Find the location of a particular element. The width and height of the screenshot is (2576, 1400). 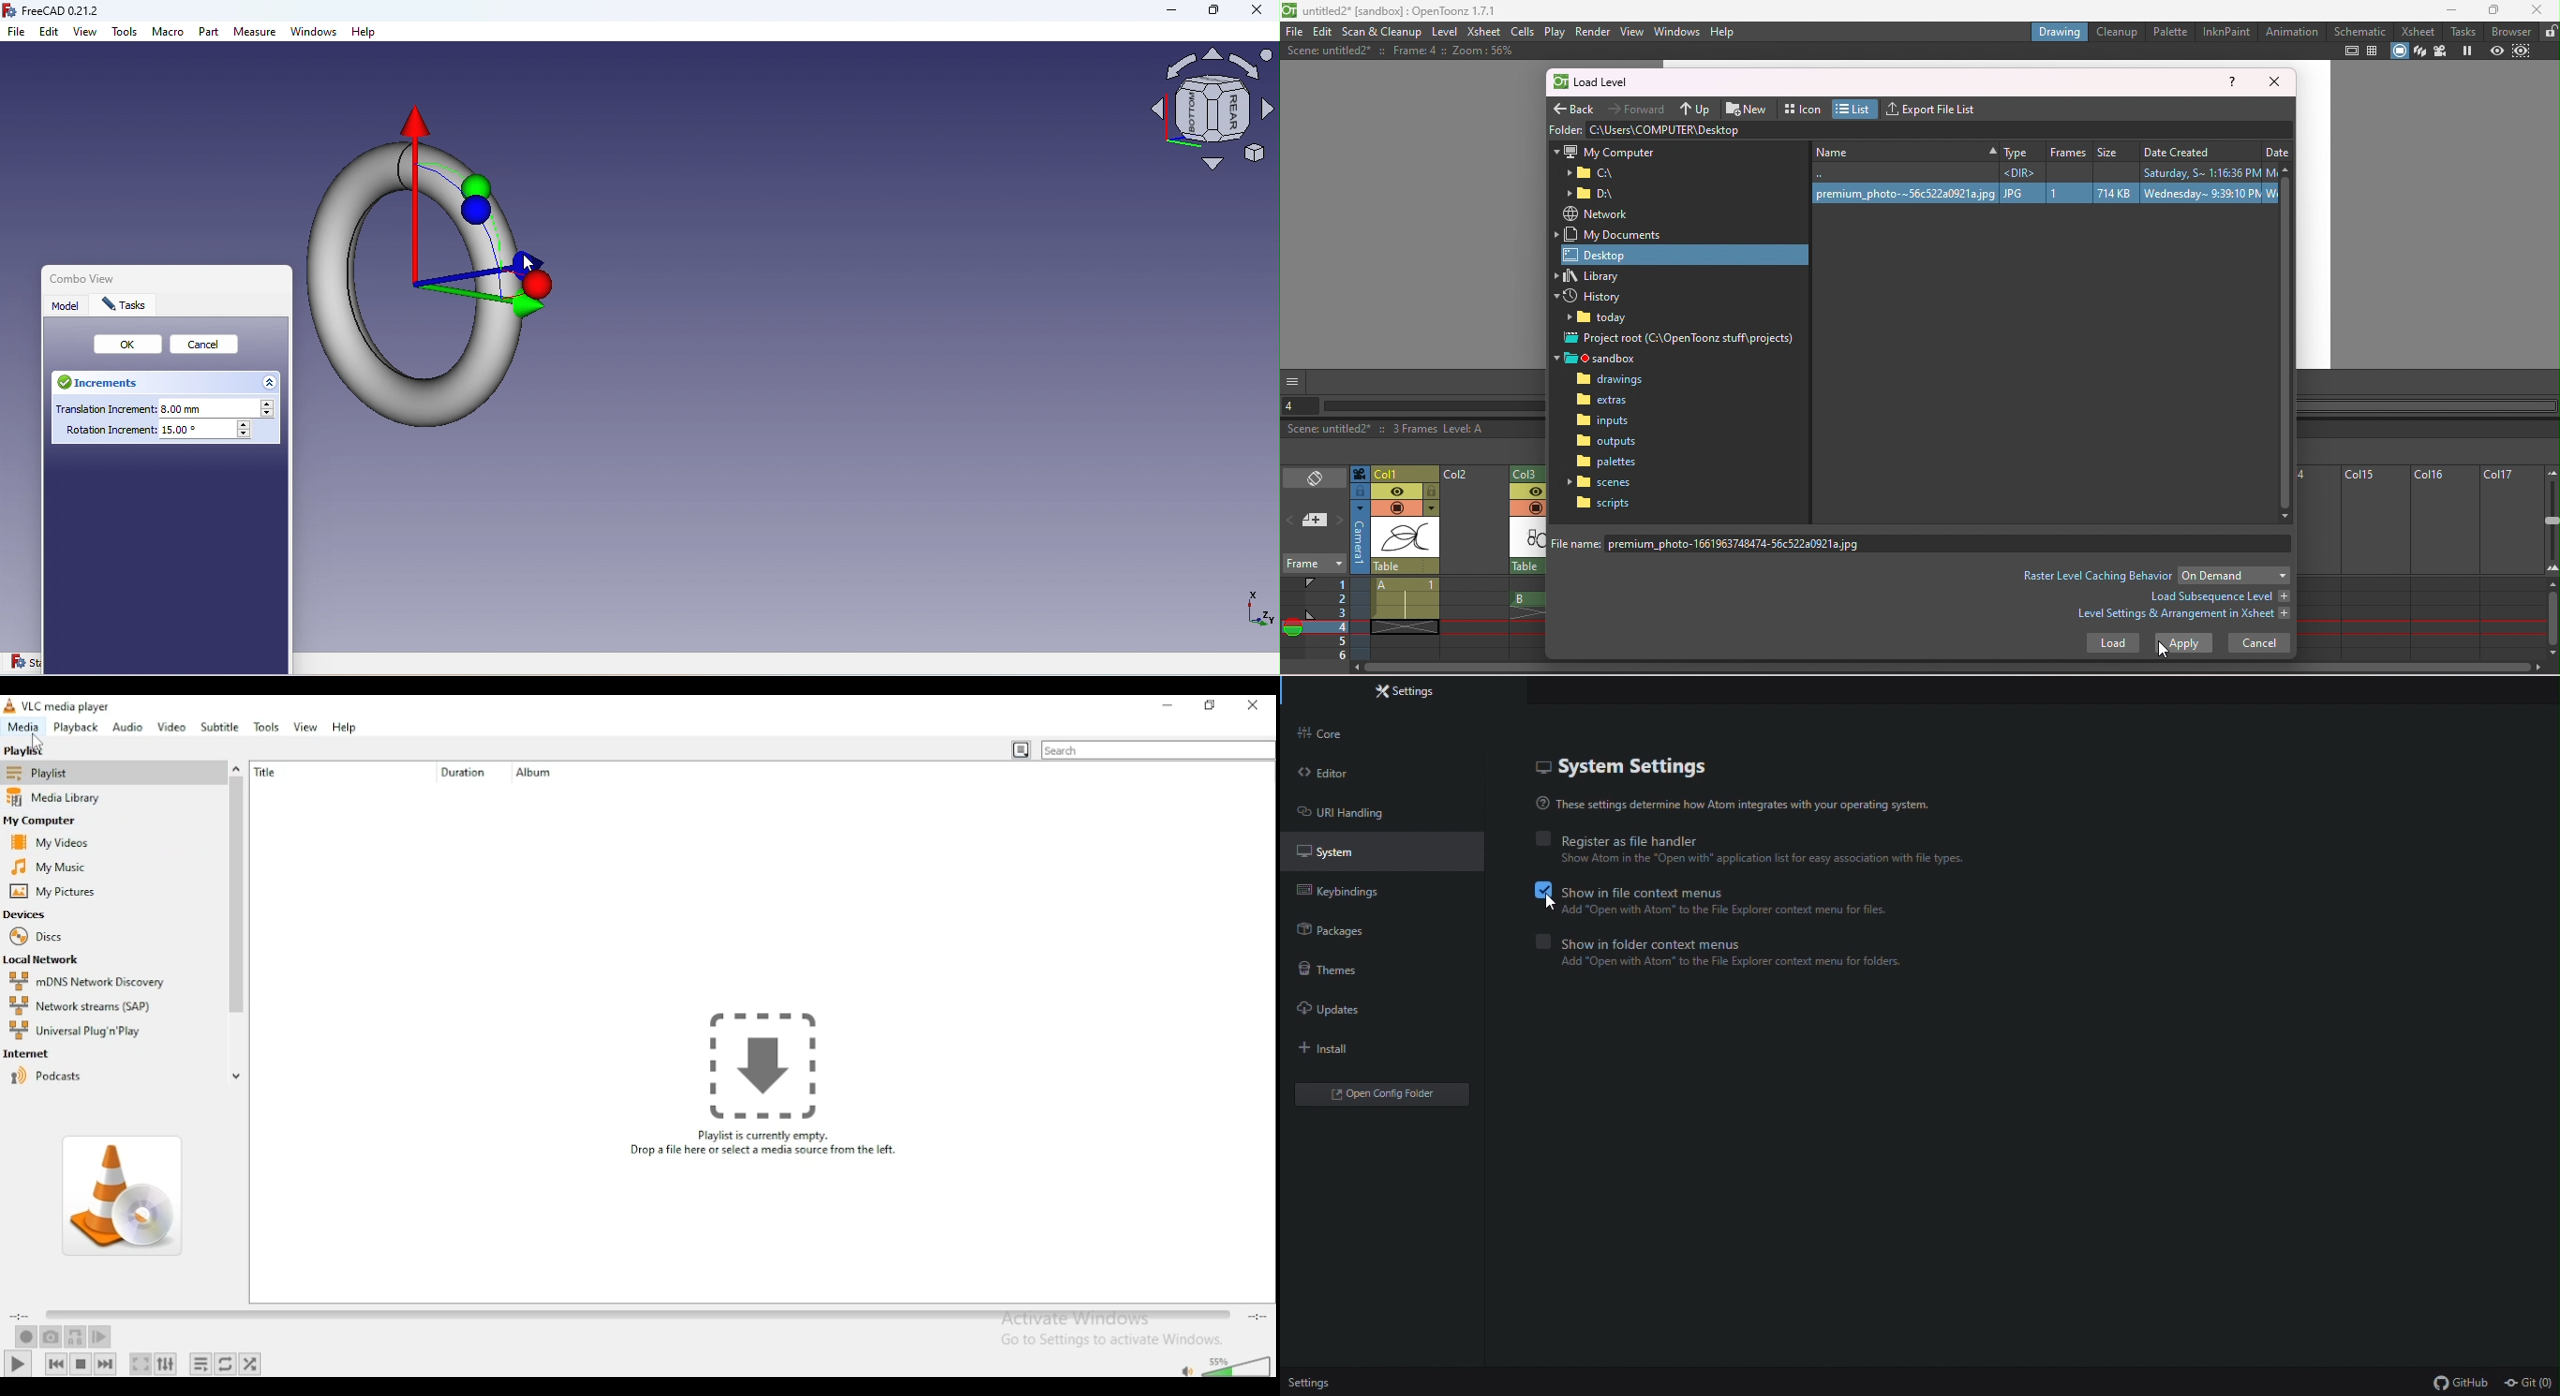

Inputs is located at coordinates (1606, 423).